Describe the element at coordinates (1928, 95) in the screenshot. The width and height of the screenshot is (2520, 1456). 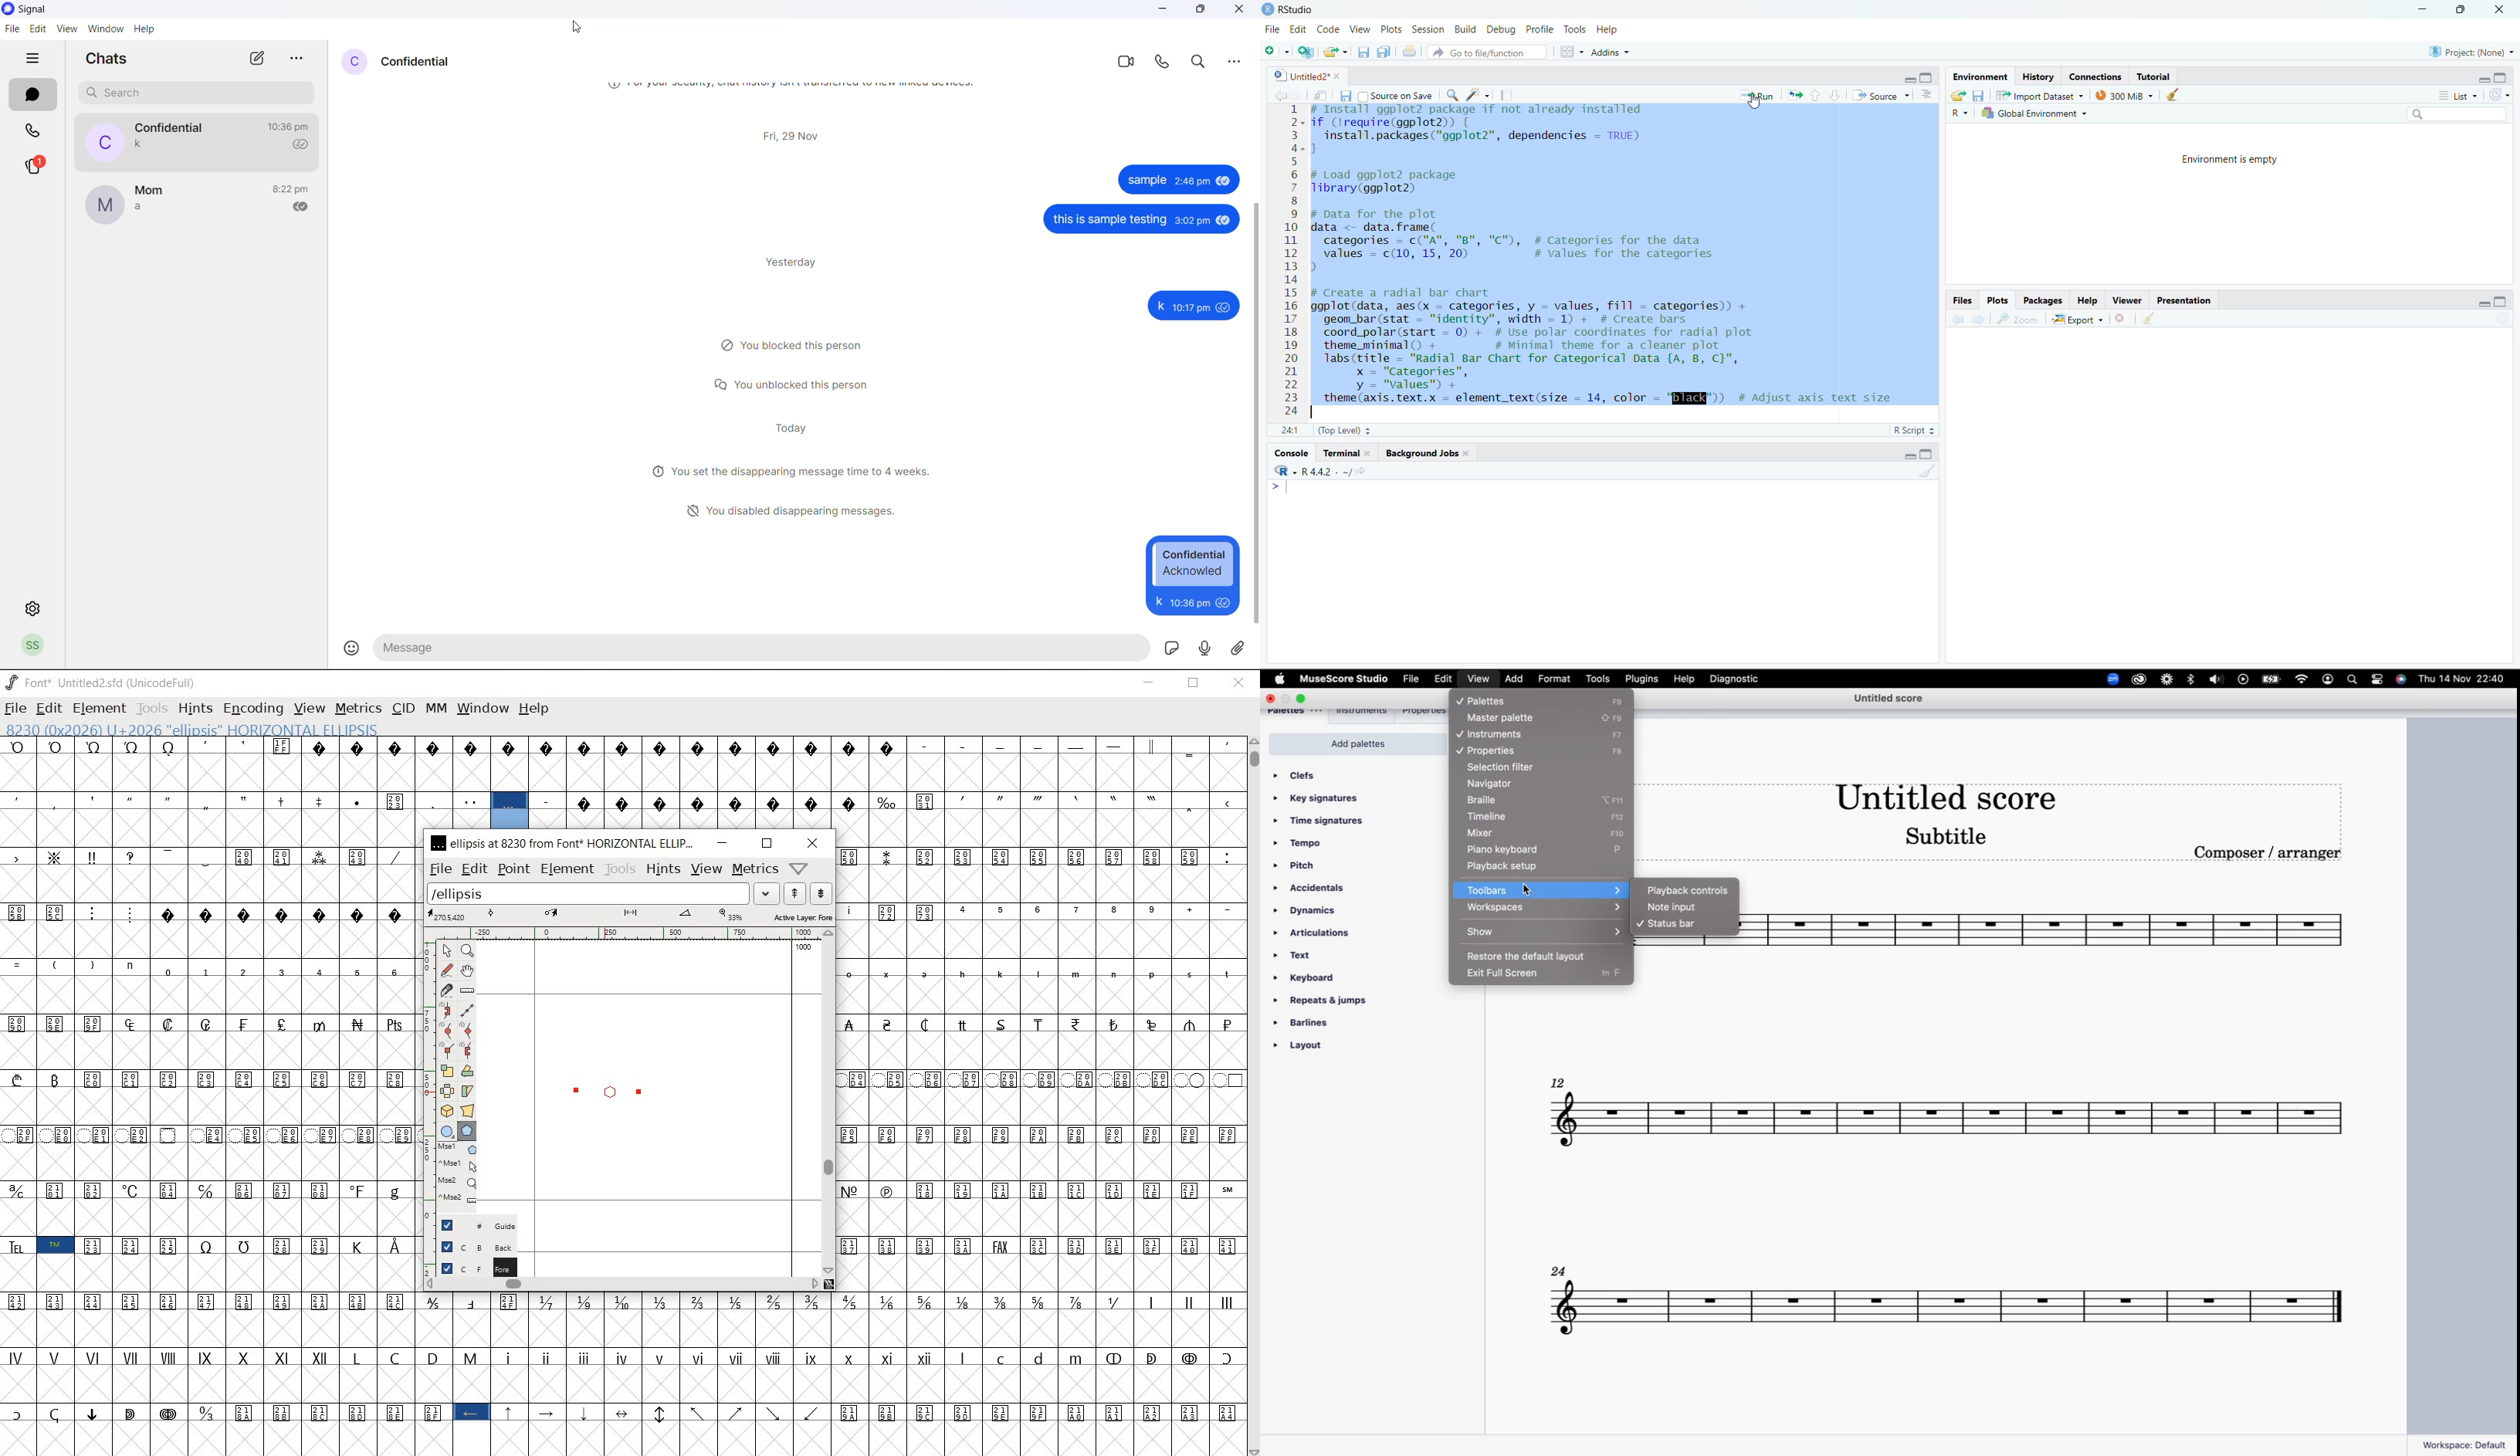
I see `show document outline` at that location.